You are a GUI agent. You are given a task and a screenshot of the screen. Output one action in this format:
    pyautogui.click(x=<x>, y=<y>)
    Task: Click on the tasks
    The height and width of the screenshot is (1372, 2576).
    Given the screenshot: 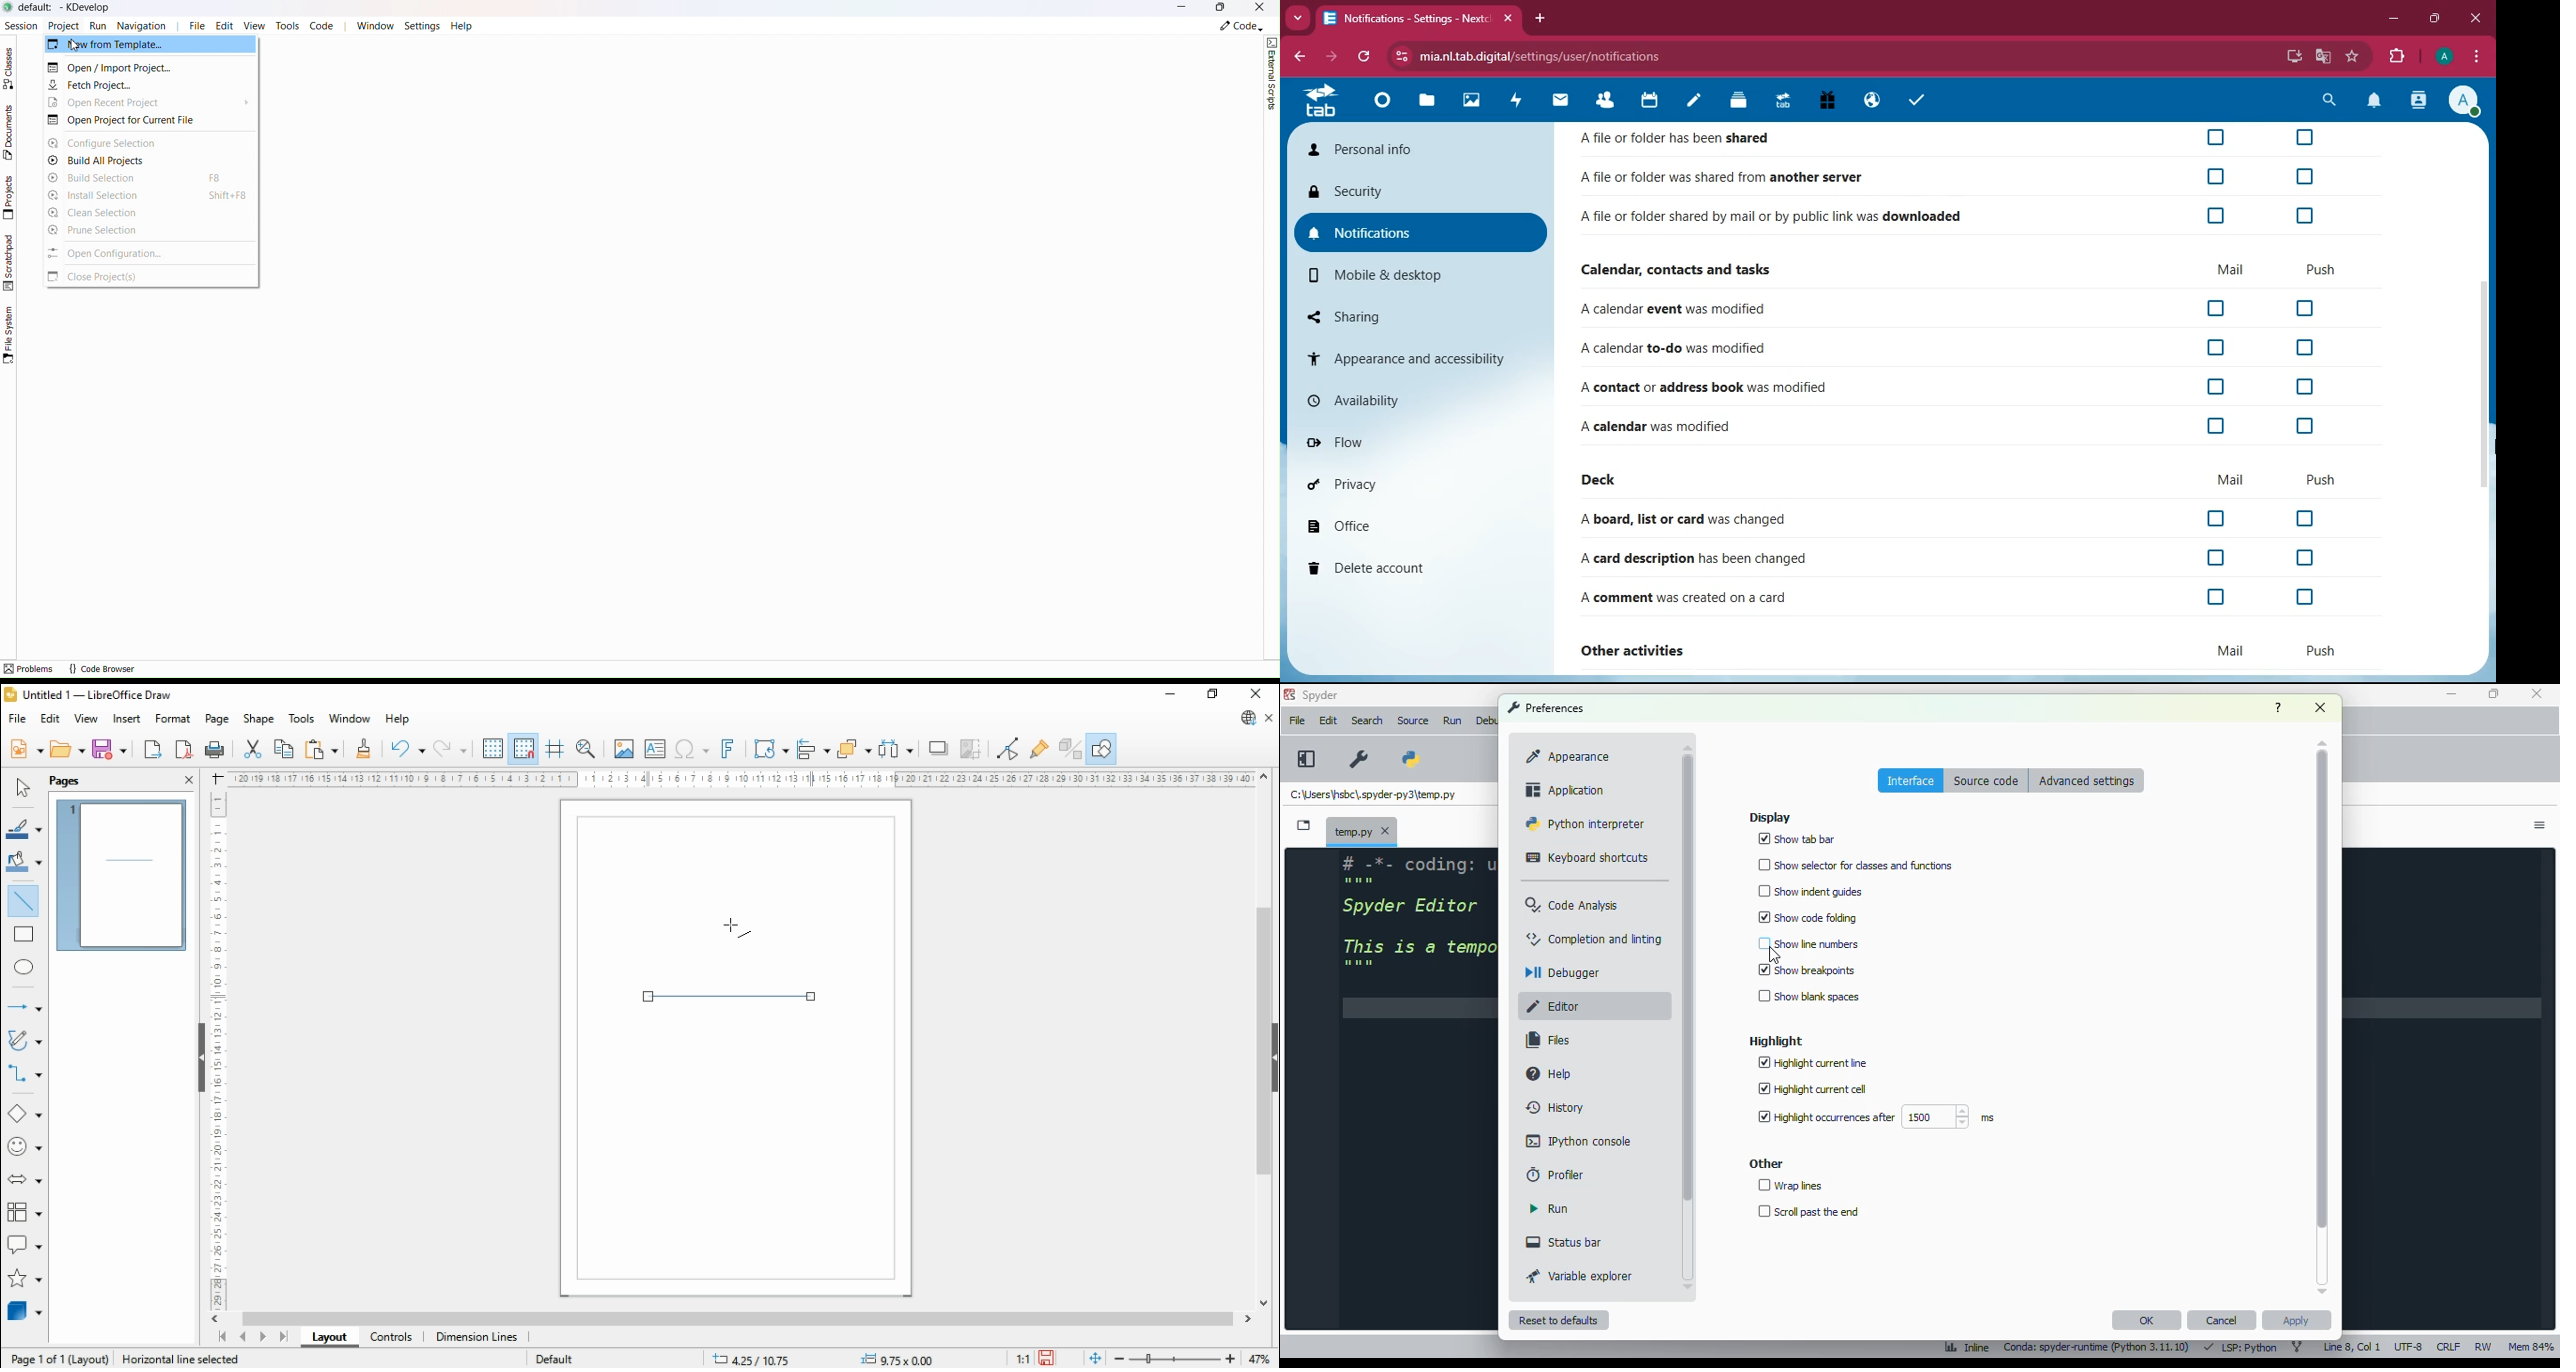 What is the action you would take?
    pyautogui.click(x=1919, y=100)
    